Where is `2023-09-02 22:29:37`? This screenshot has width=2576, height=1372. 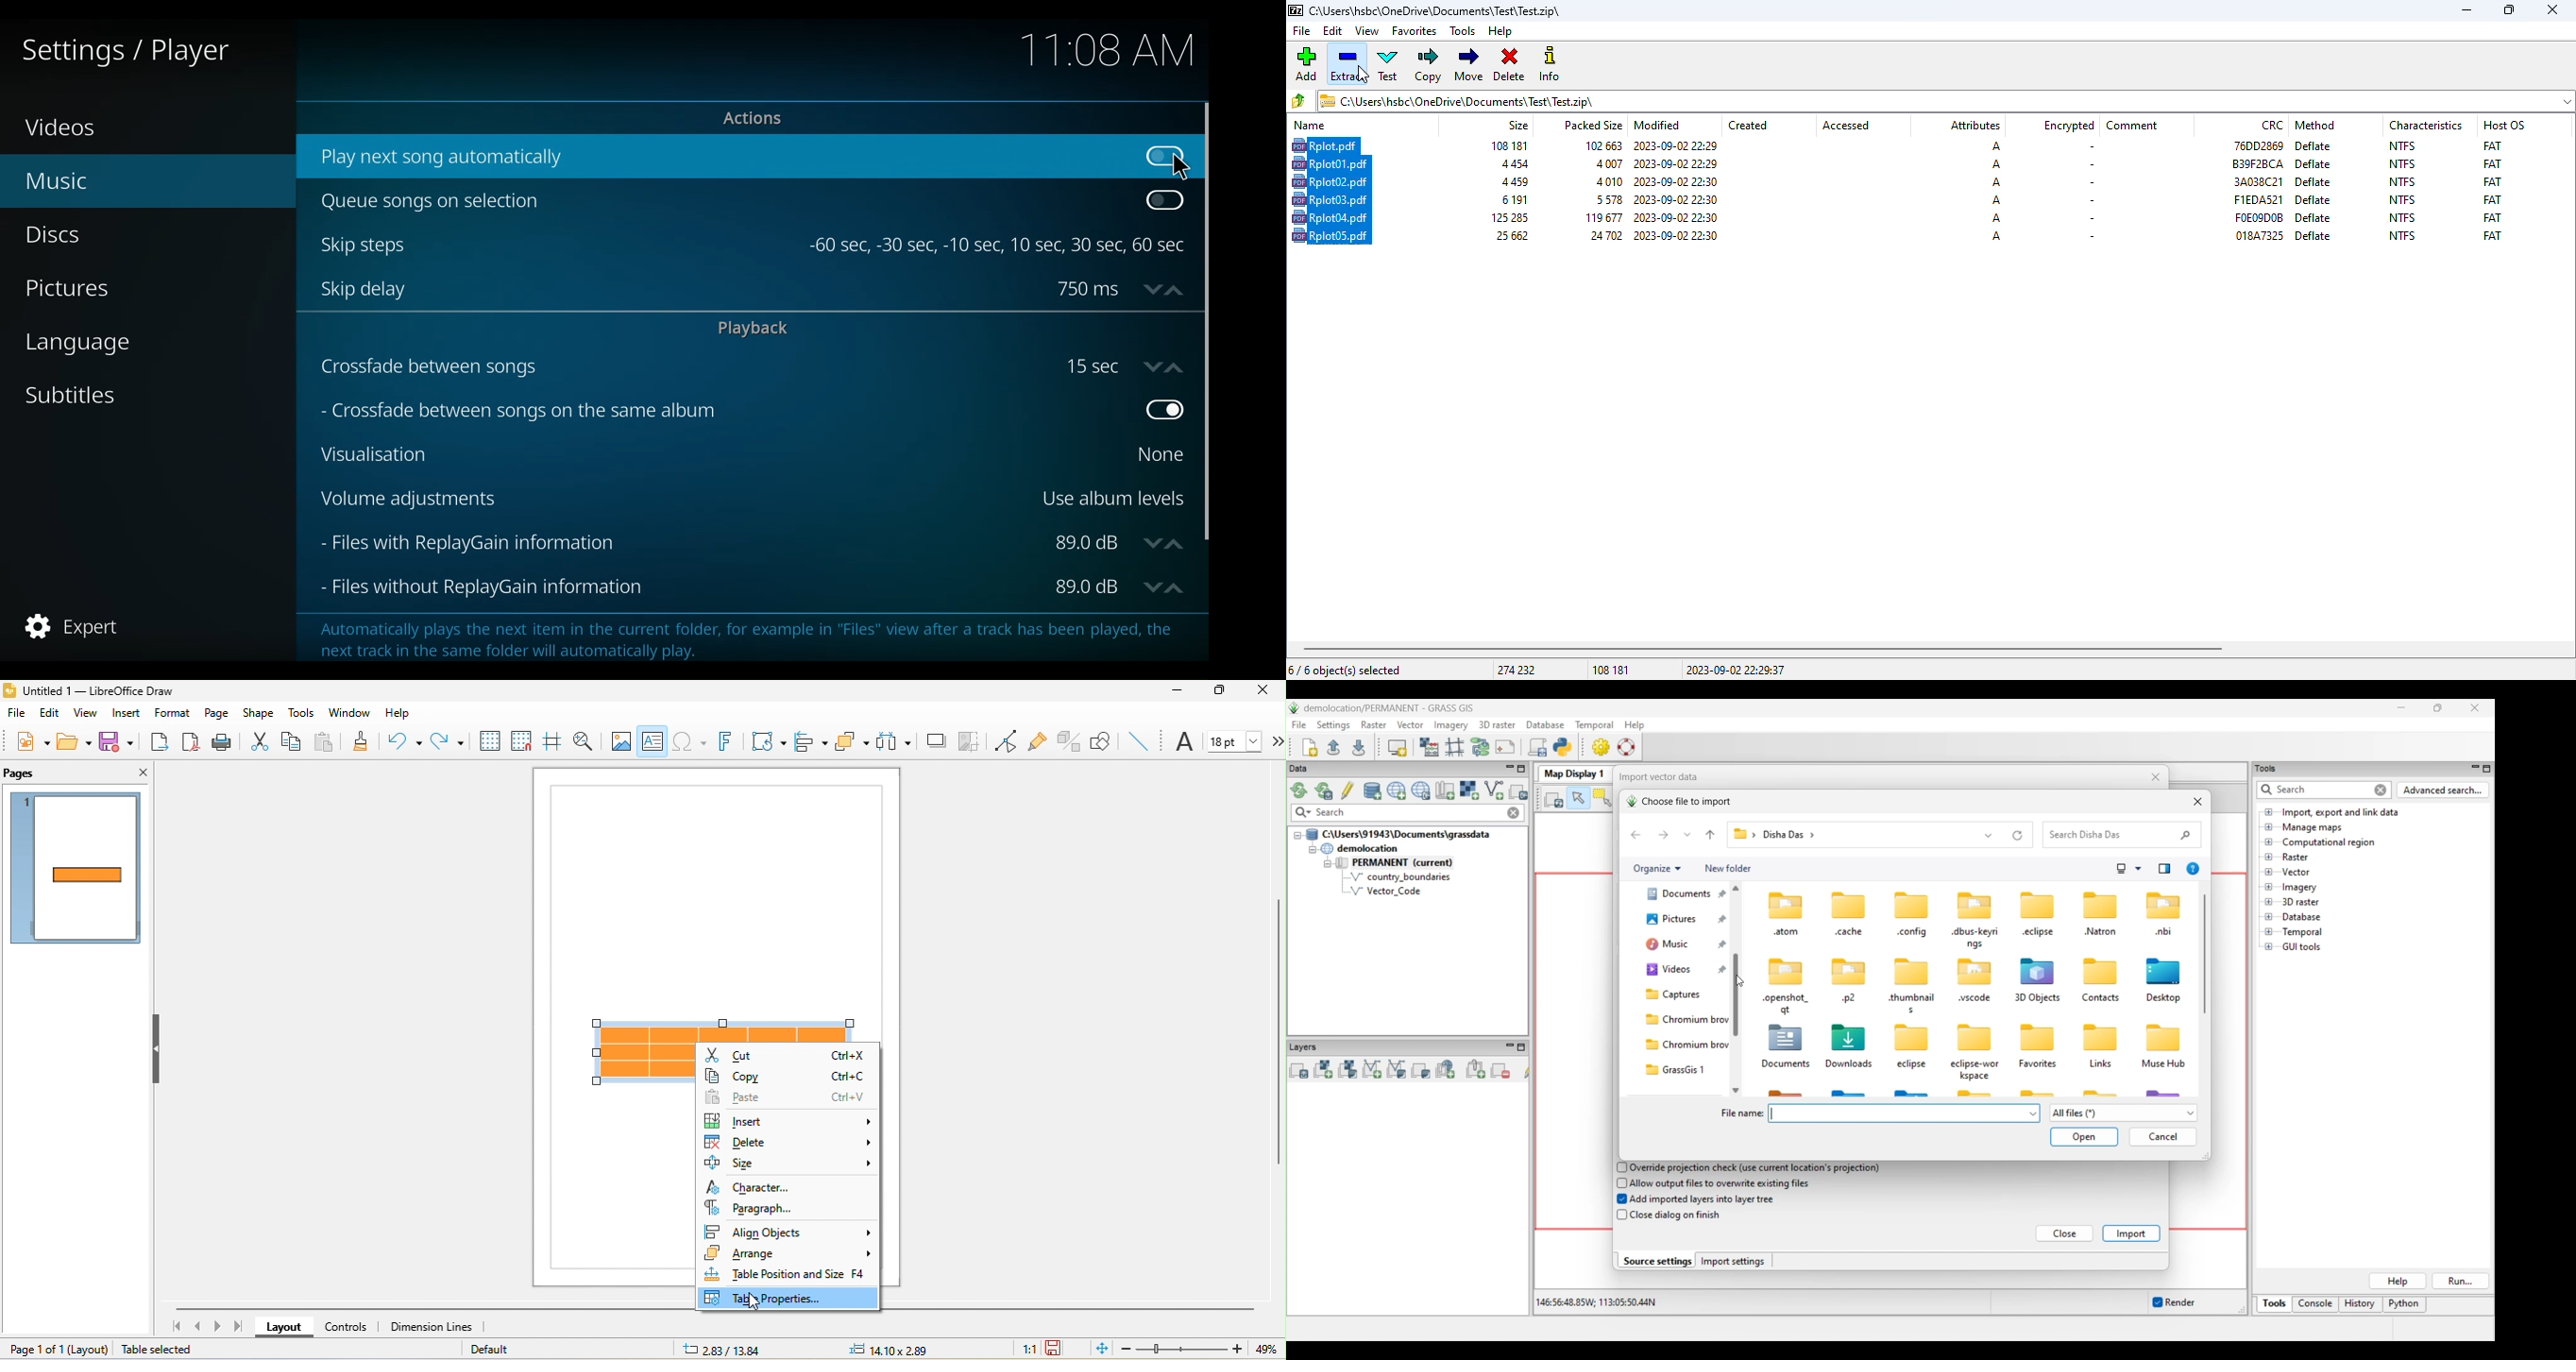
2023-09-02 22:29:37 is located at coordinates (1736, 670).